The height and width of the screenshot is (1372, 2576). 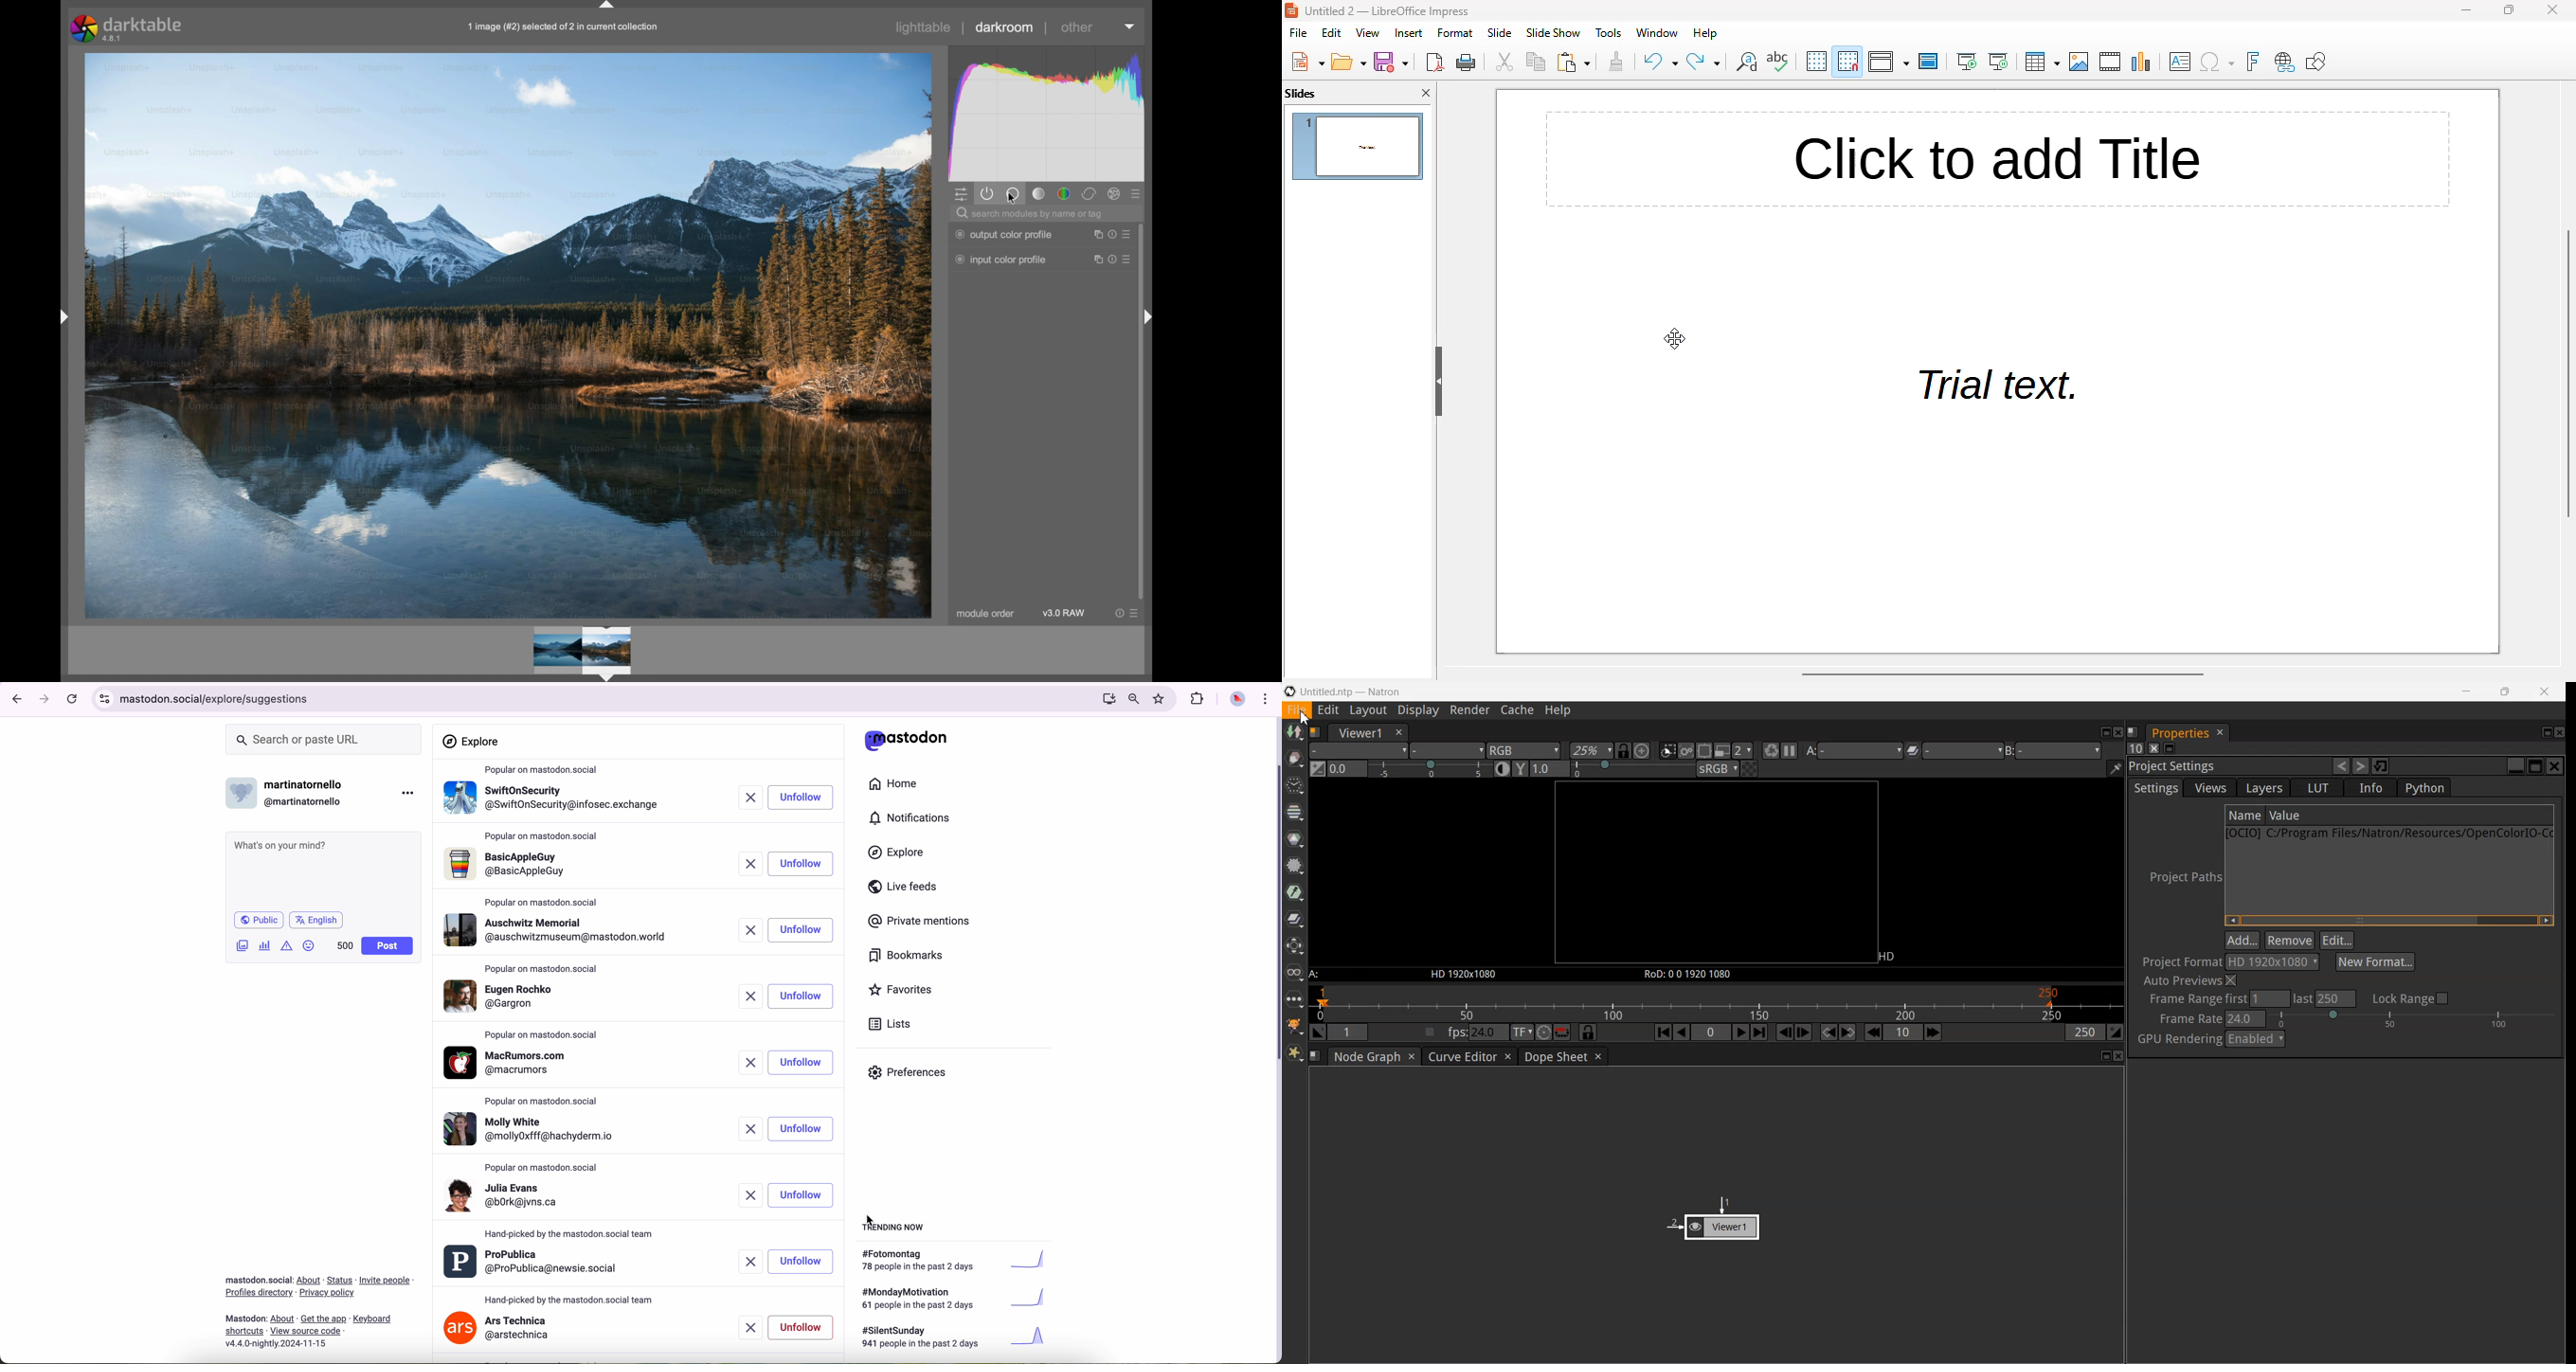 I want to click on remove, so click(x=747, y=798).